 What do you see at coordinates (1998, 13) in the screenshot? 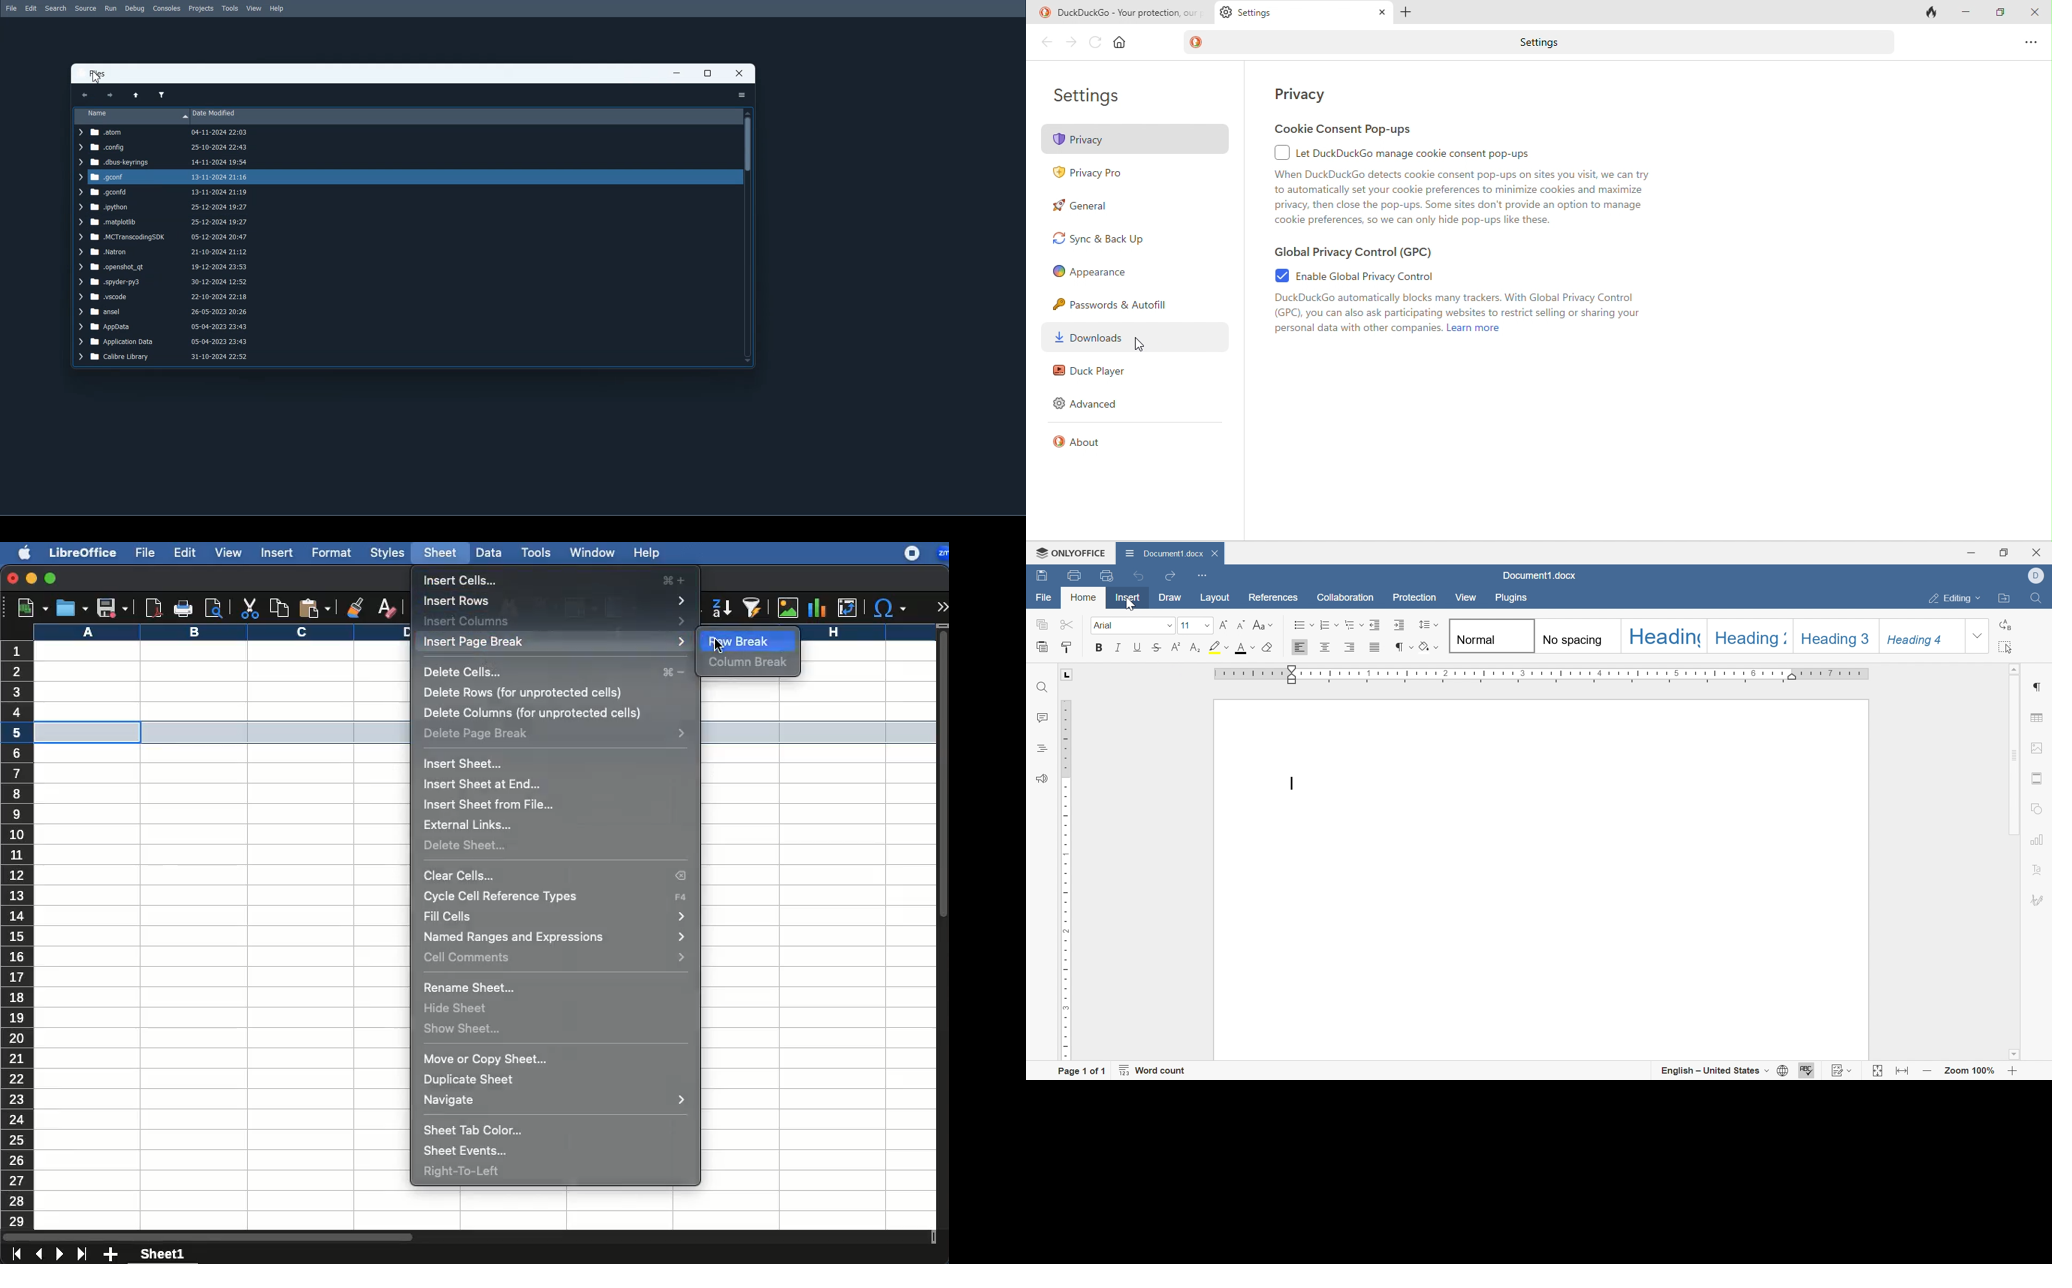
I see `maximize` at bounding box center [1998, 13].